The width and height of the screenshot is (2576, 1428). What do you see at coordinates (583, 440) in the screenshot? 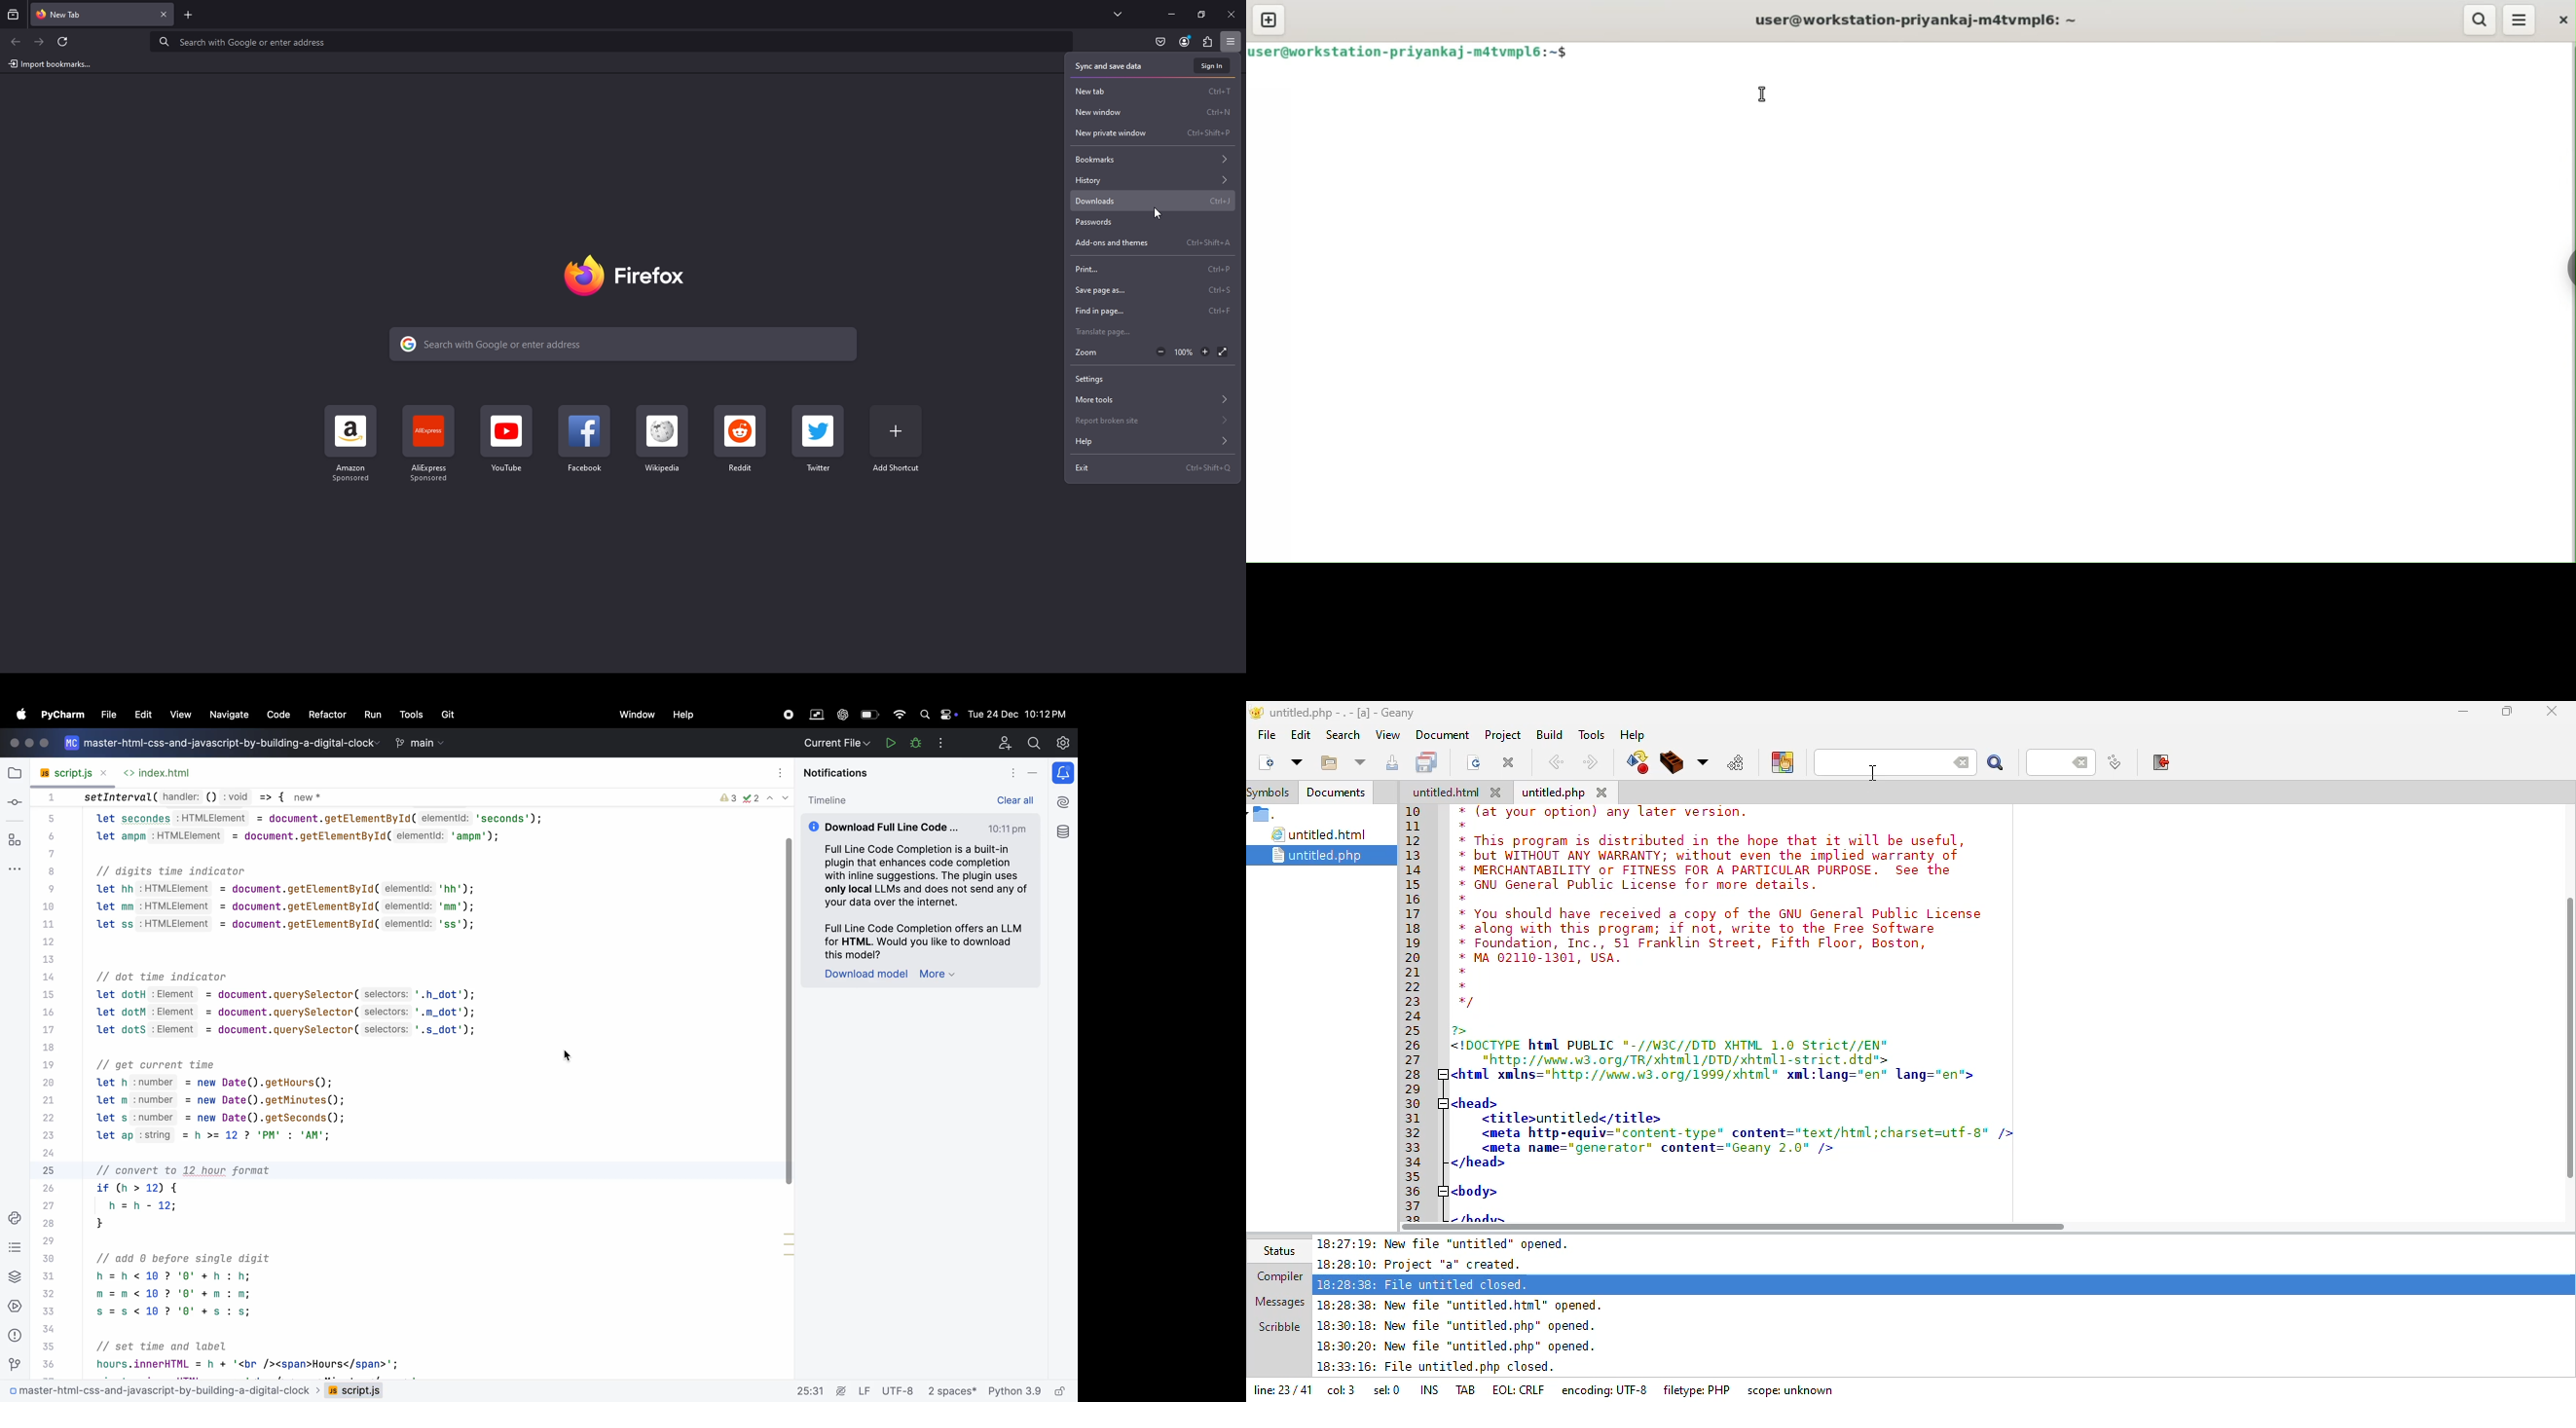
I see `Facebook` at bounding box center [583, 440].